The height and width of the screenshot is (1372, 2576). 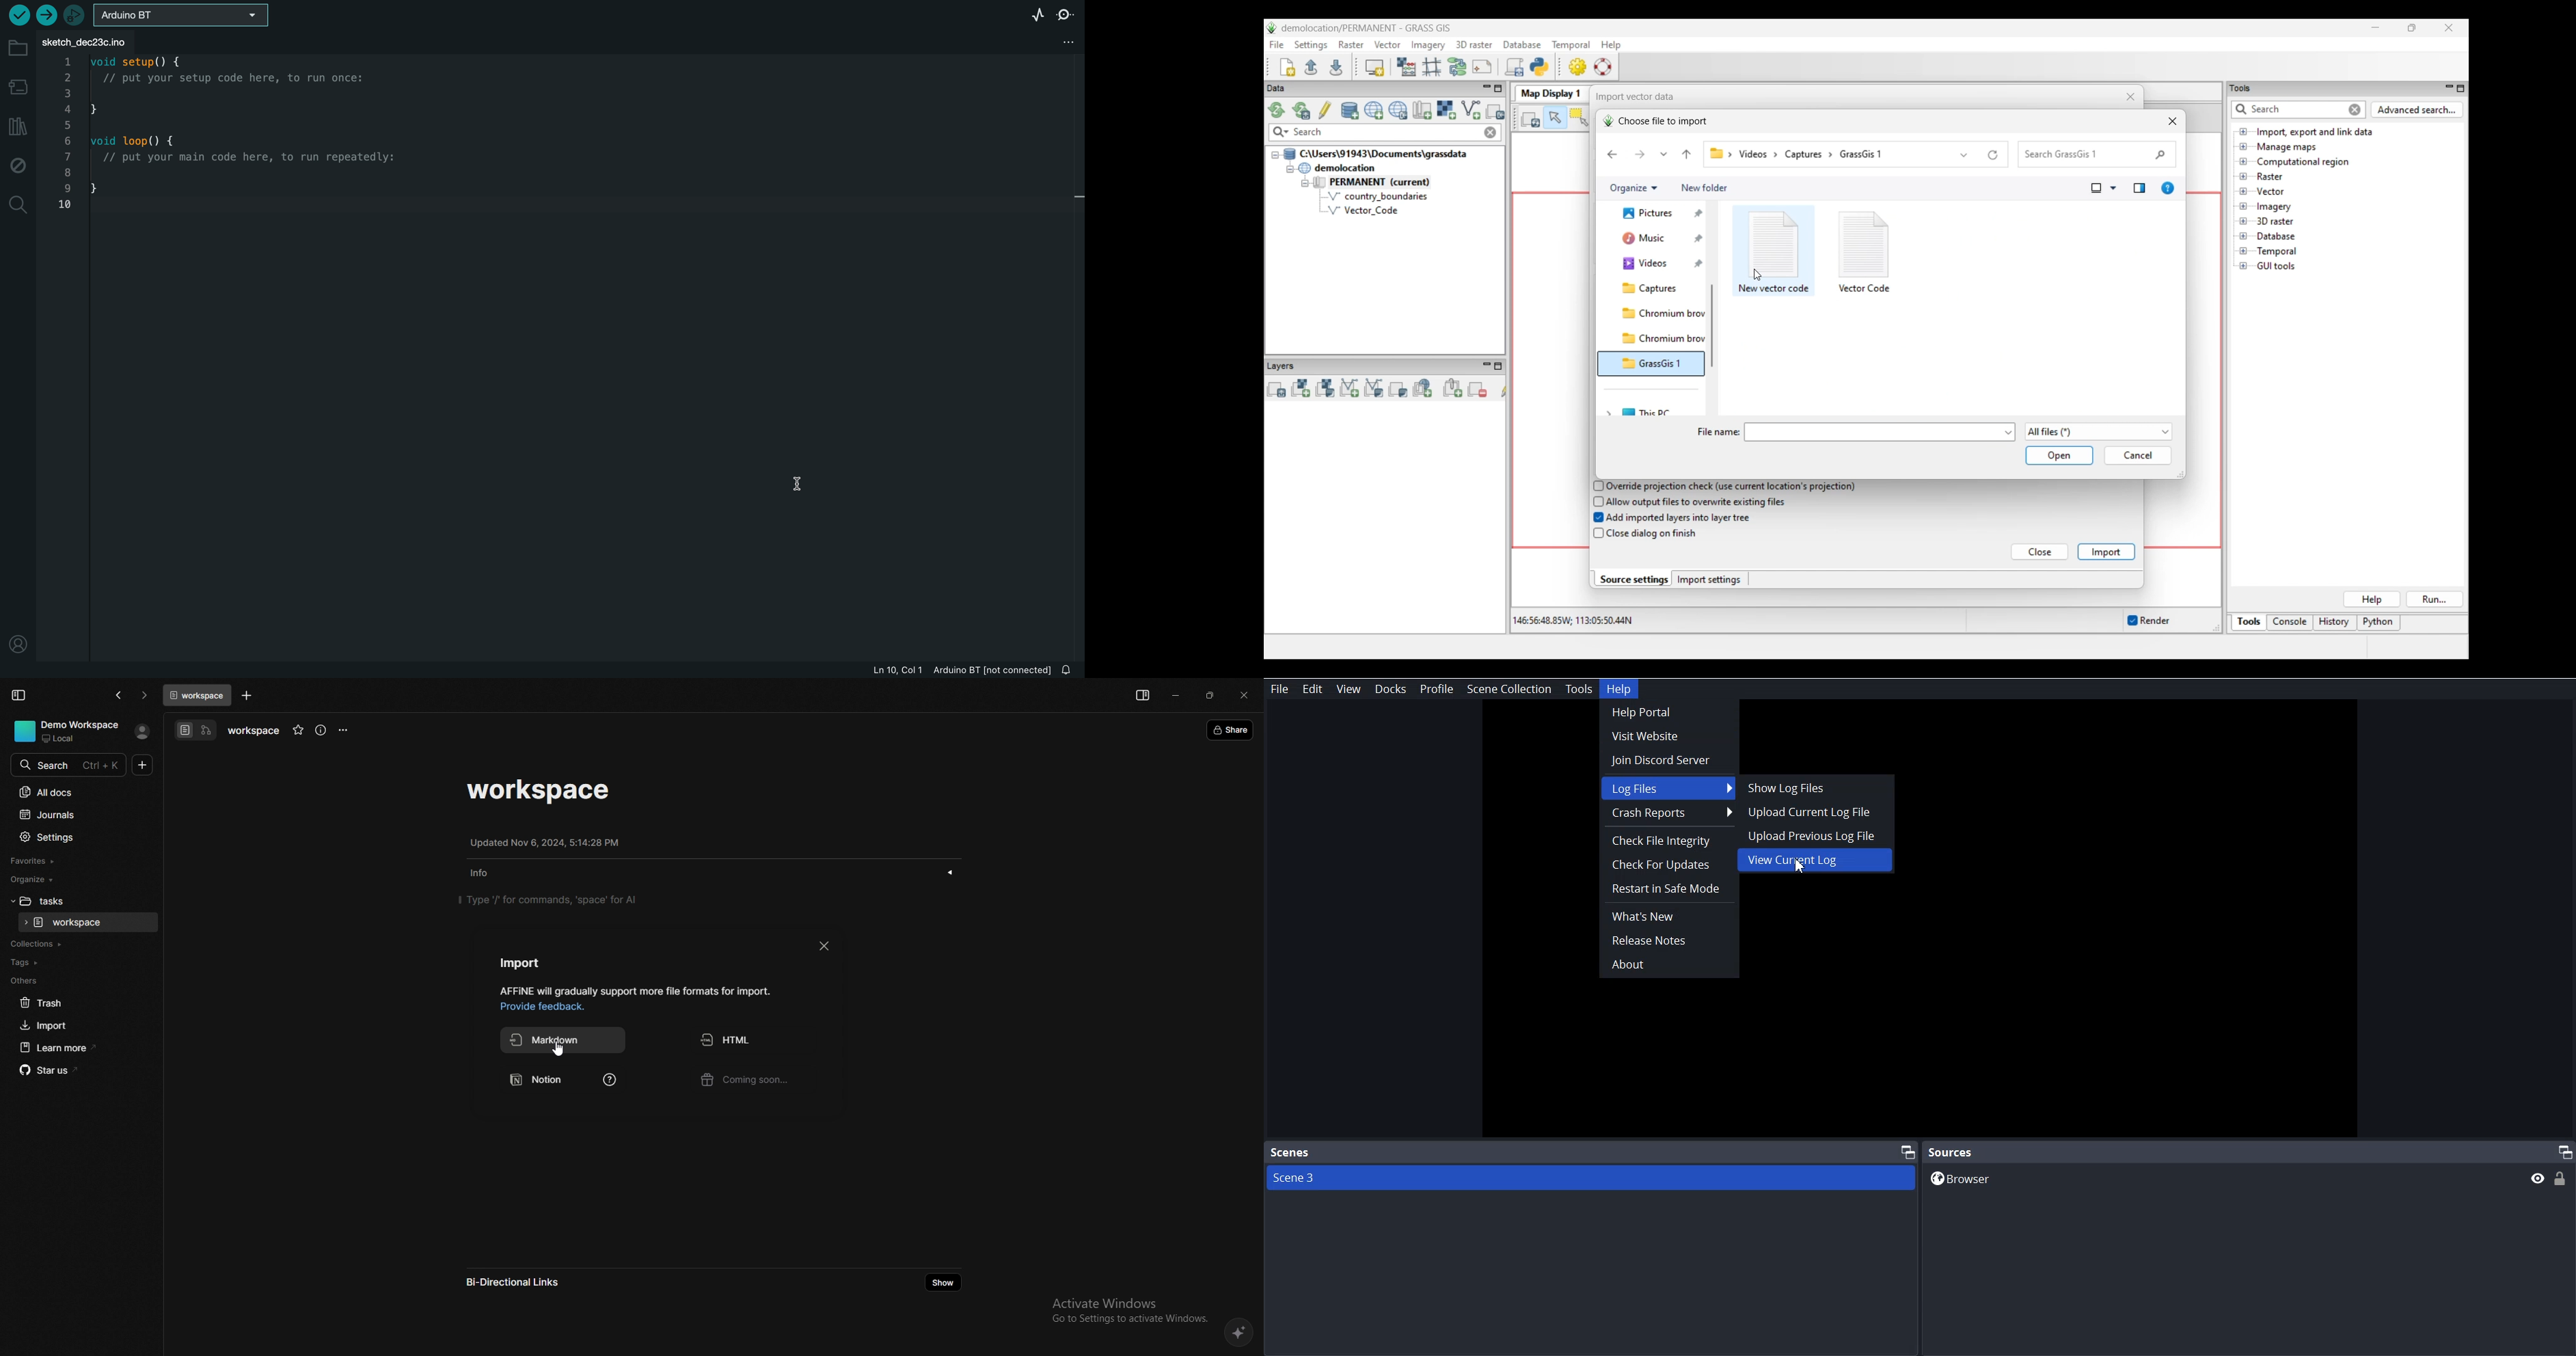 What do you see at coordinates (1175, 694) in the screenshot?
I see `minimize` at bounding box center [1175, 694].